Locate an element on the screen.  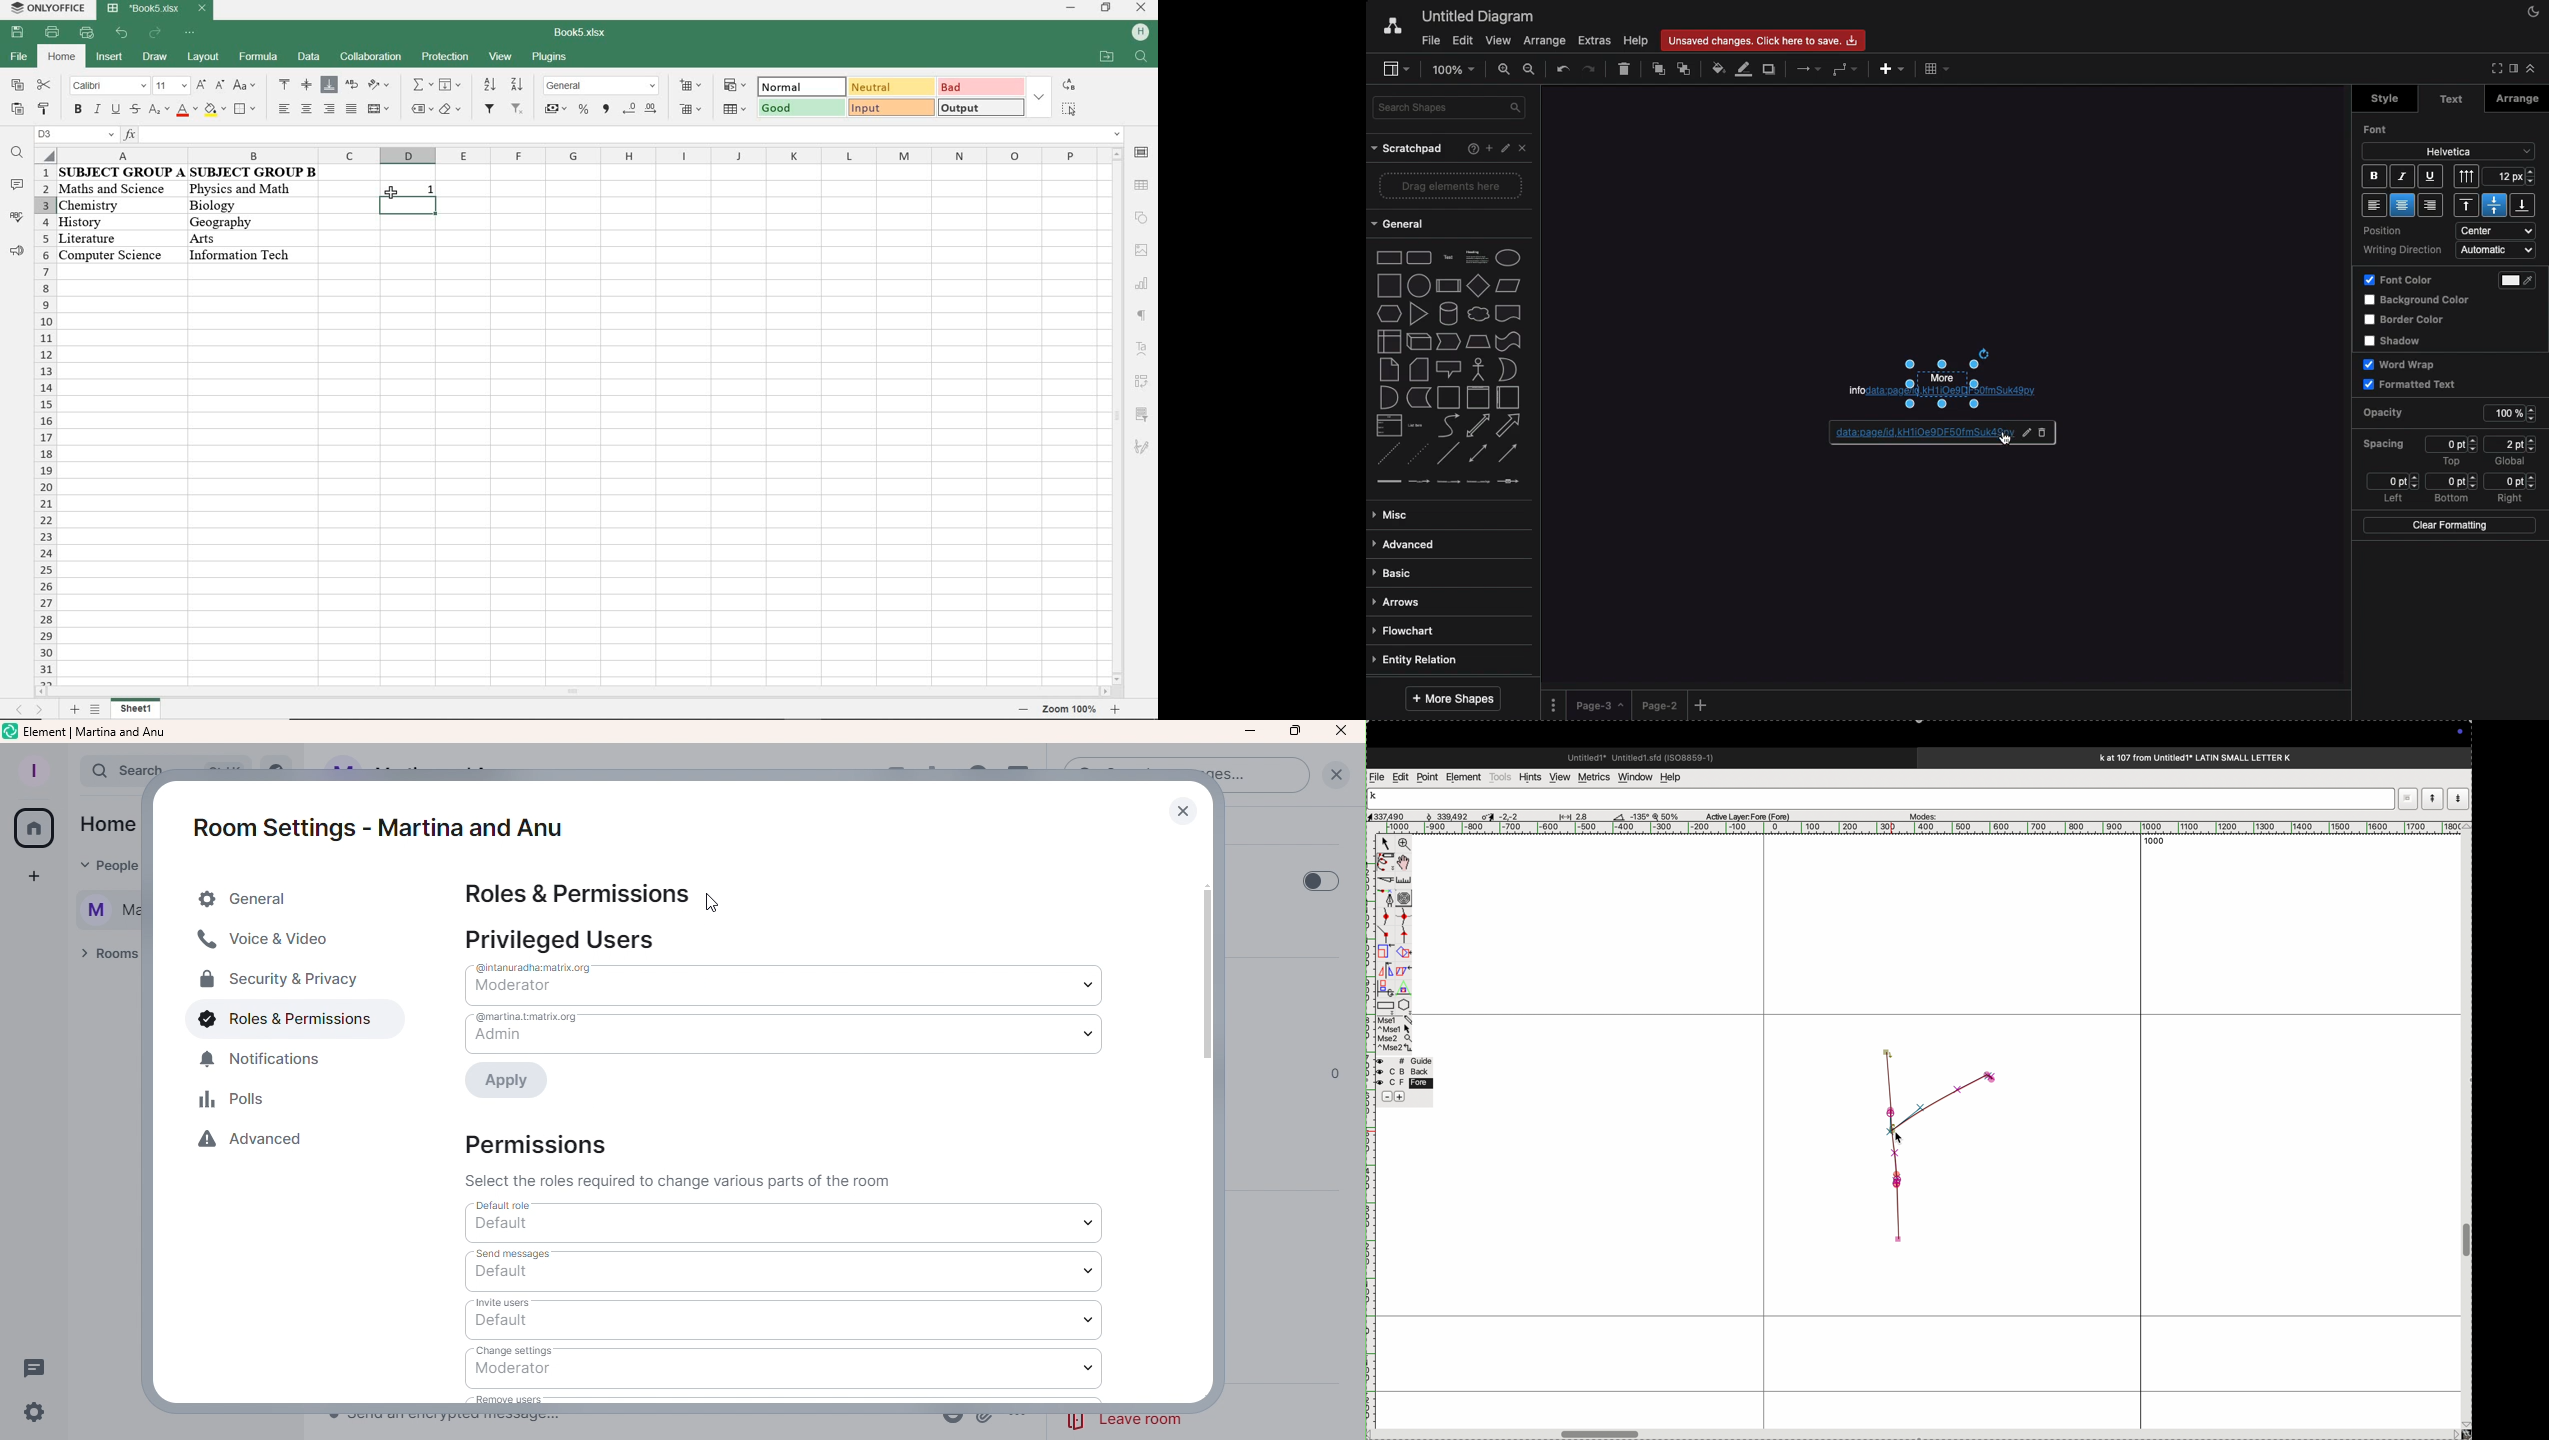
Settings is located at coordinates (37, 1412).